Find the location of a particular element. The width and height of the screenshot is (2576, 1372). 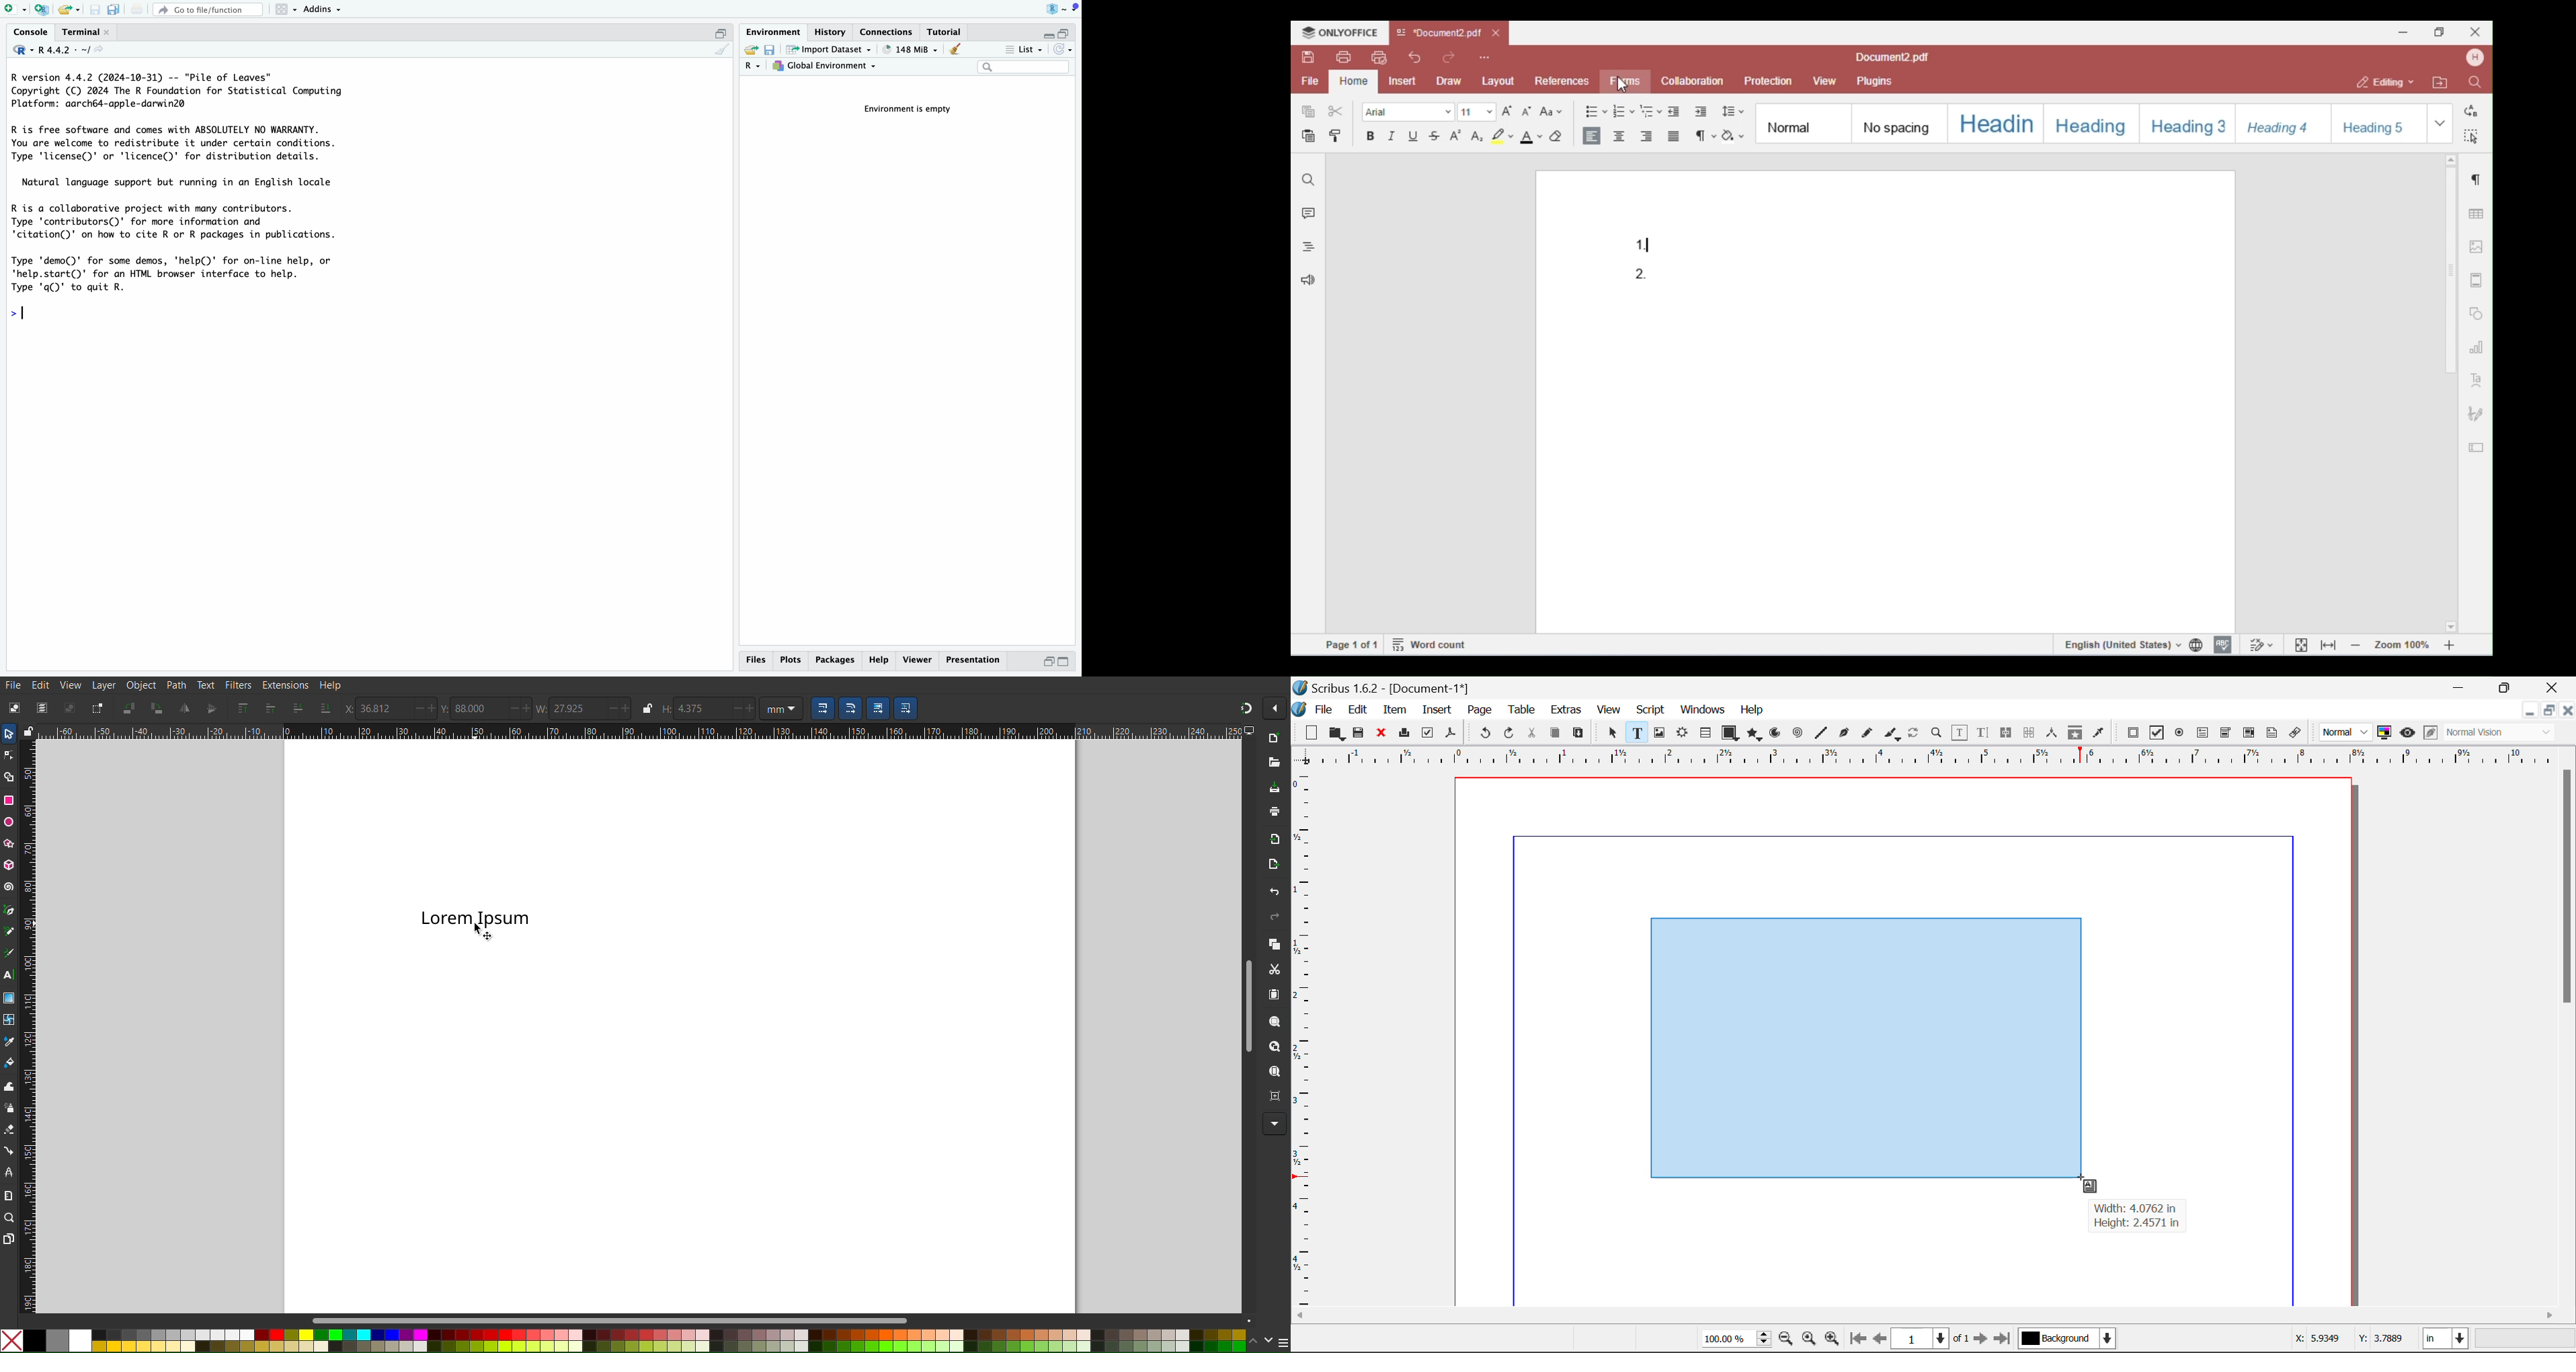

Help is located at coordinates (1753, 710).